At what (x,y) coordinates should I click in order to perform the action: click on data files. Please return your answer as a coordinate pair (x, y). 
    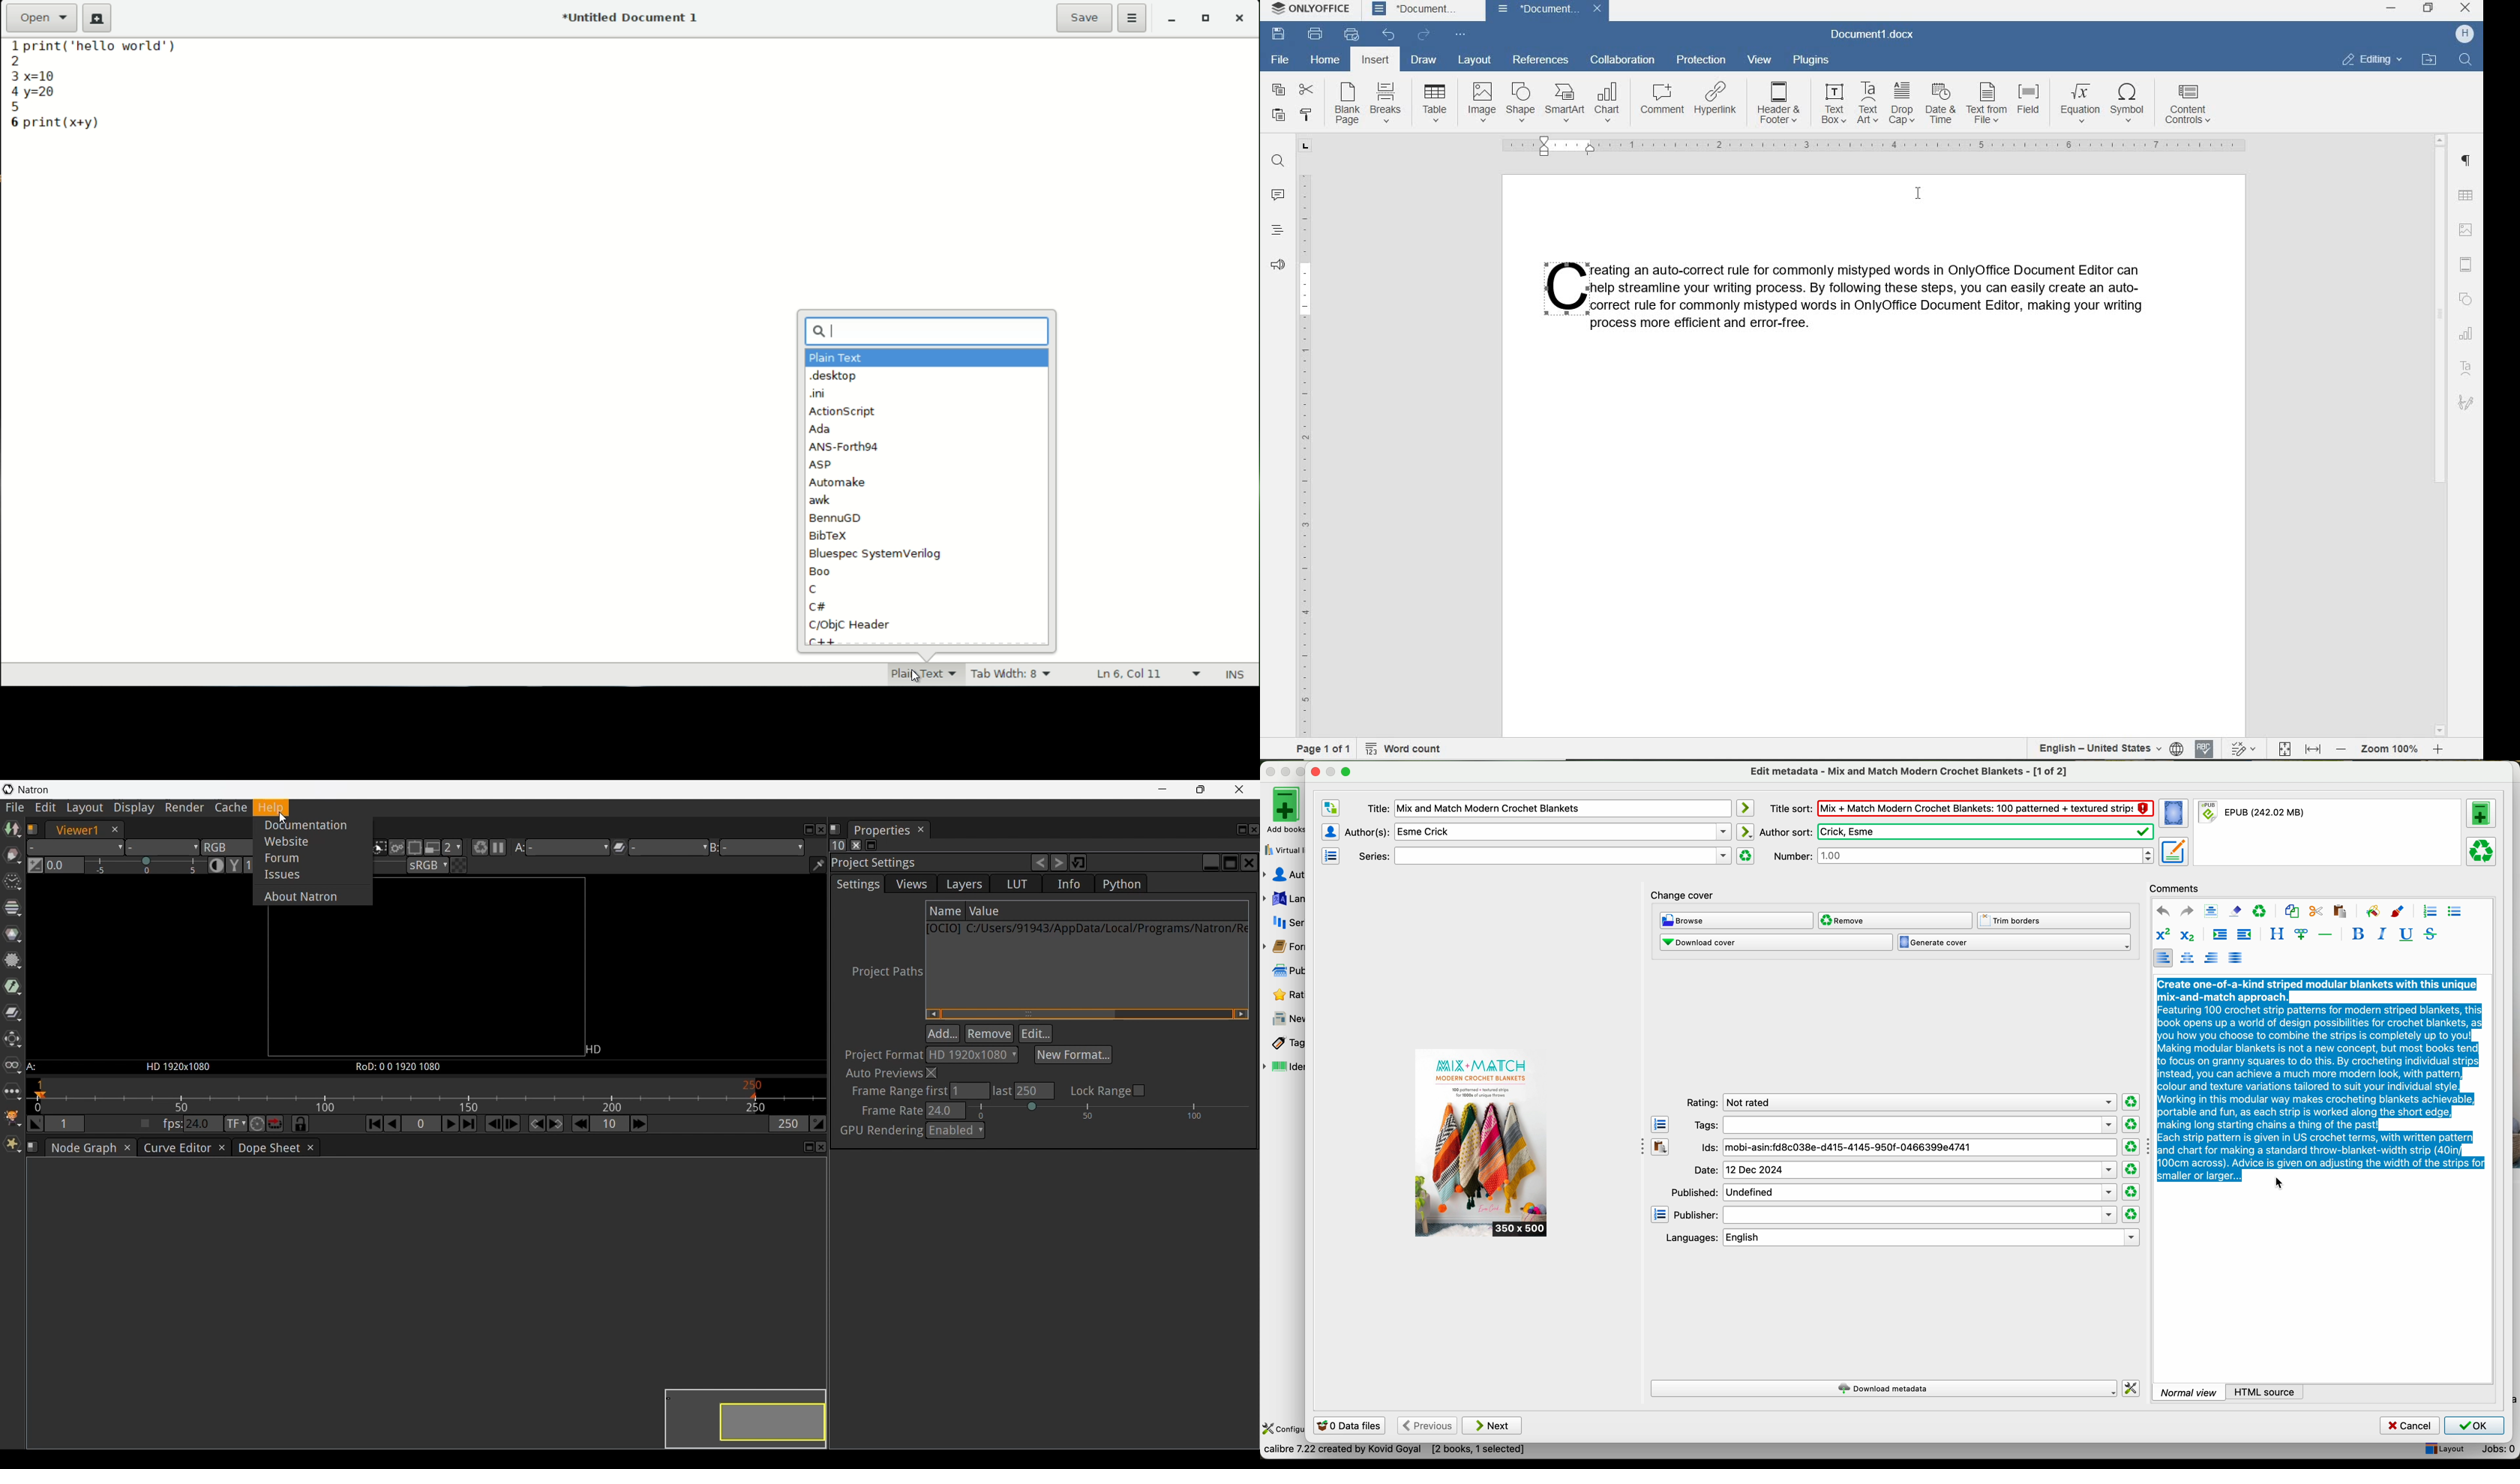
    Looking at the image, I should click on (1347, 1426).